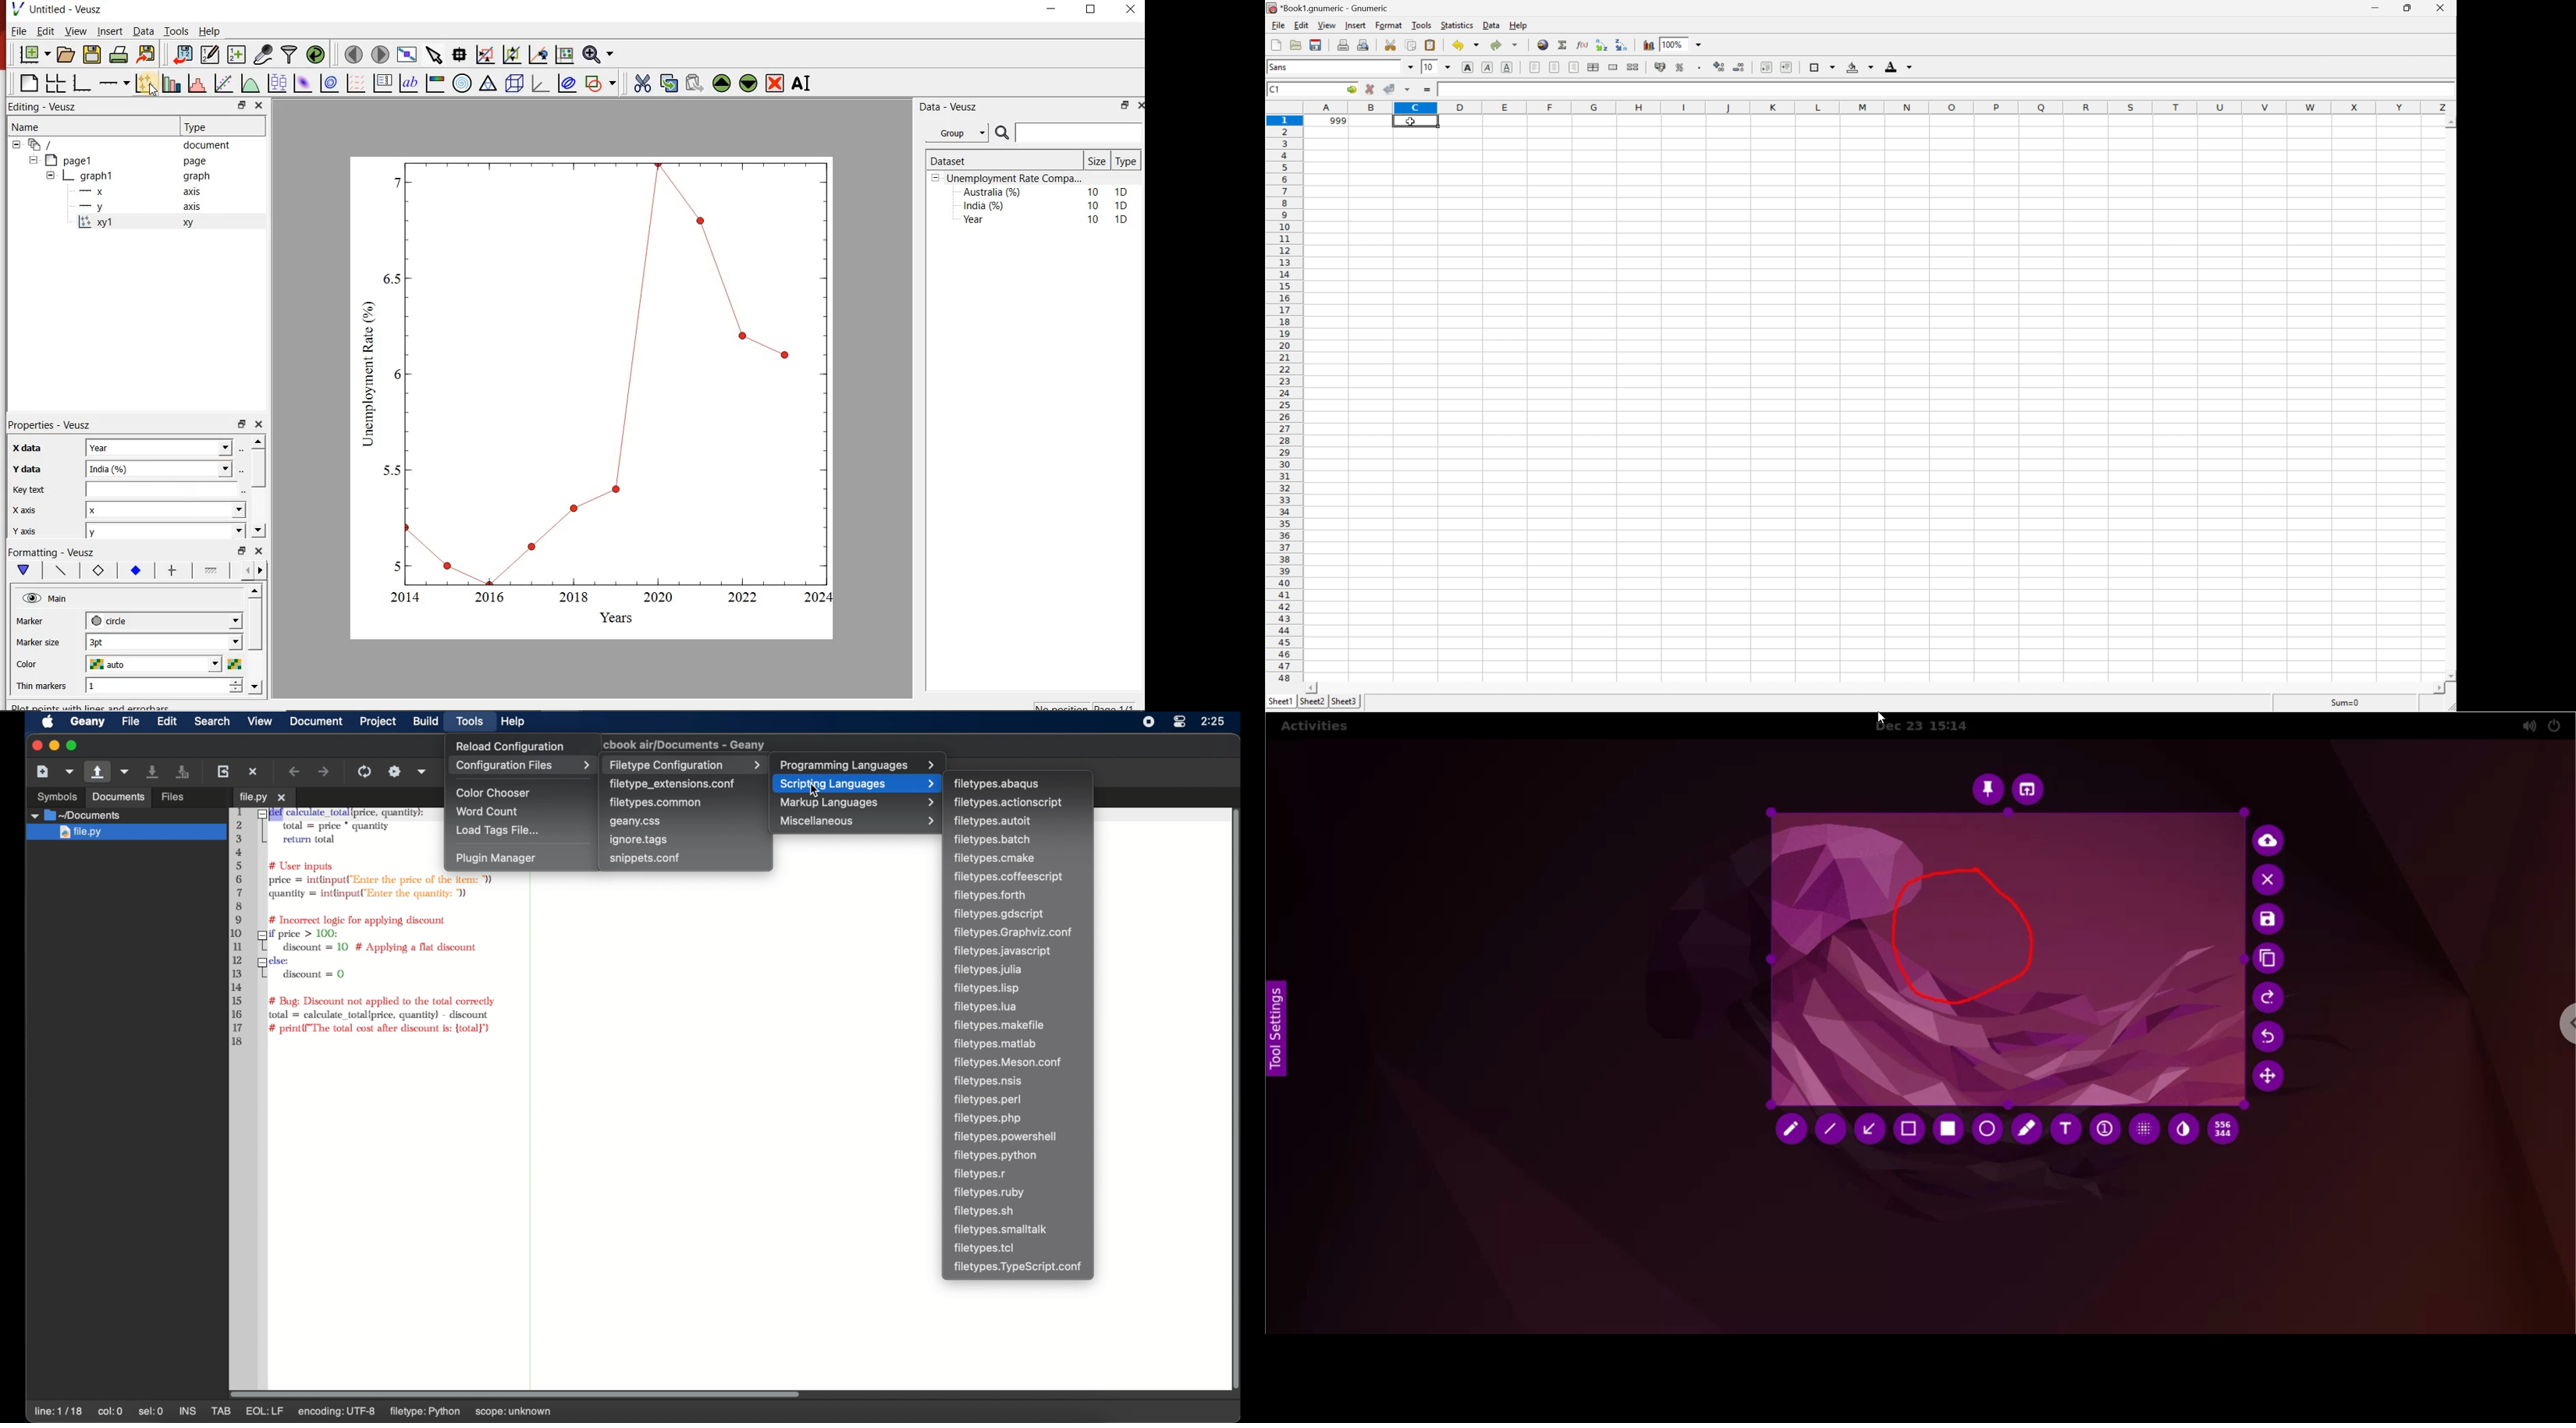 The image size is (2576, 1428). I want to click on collapse, so click(33, 160).